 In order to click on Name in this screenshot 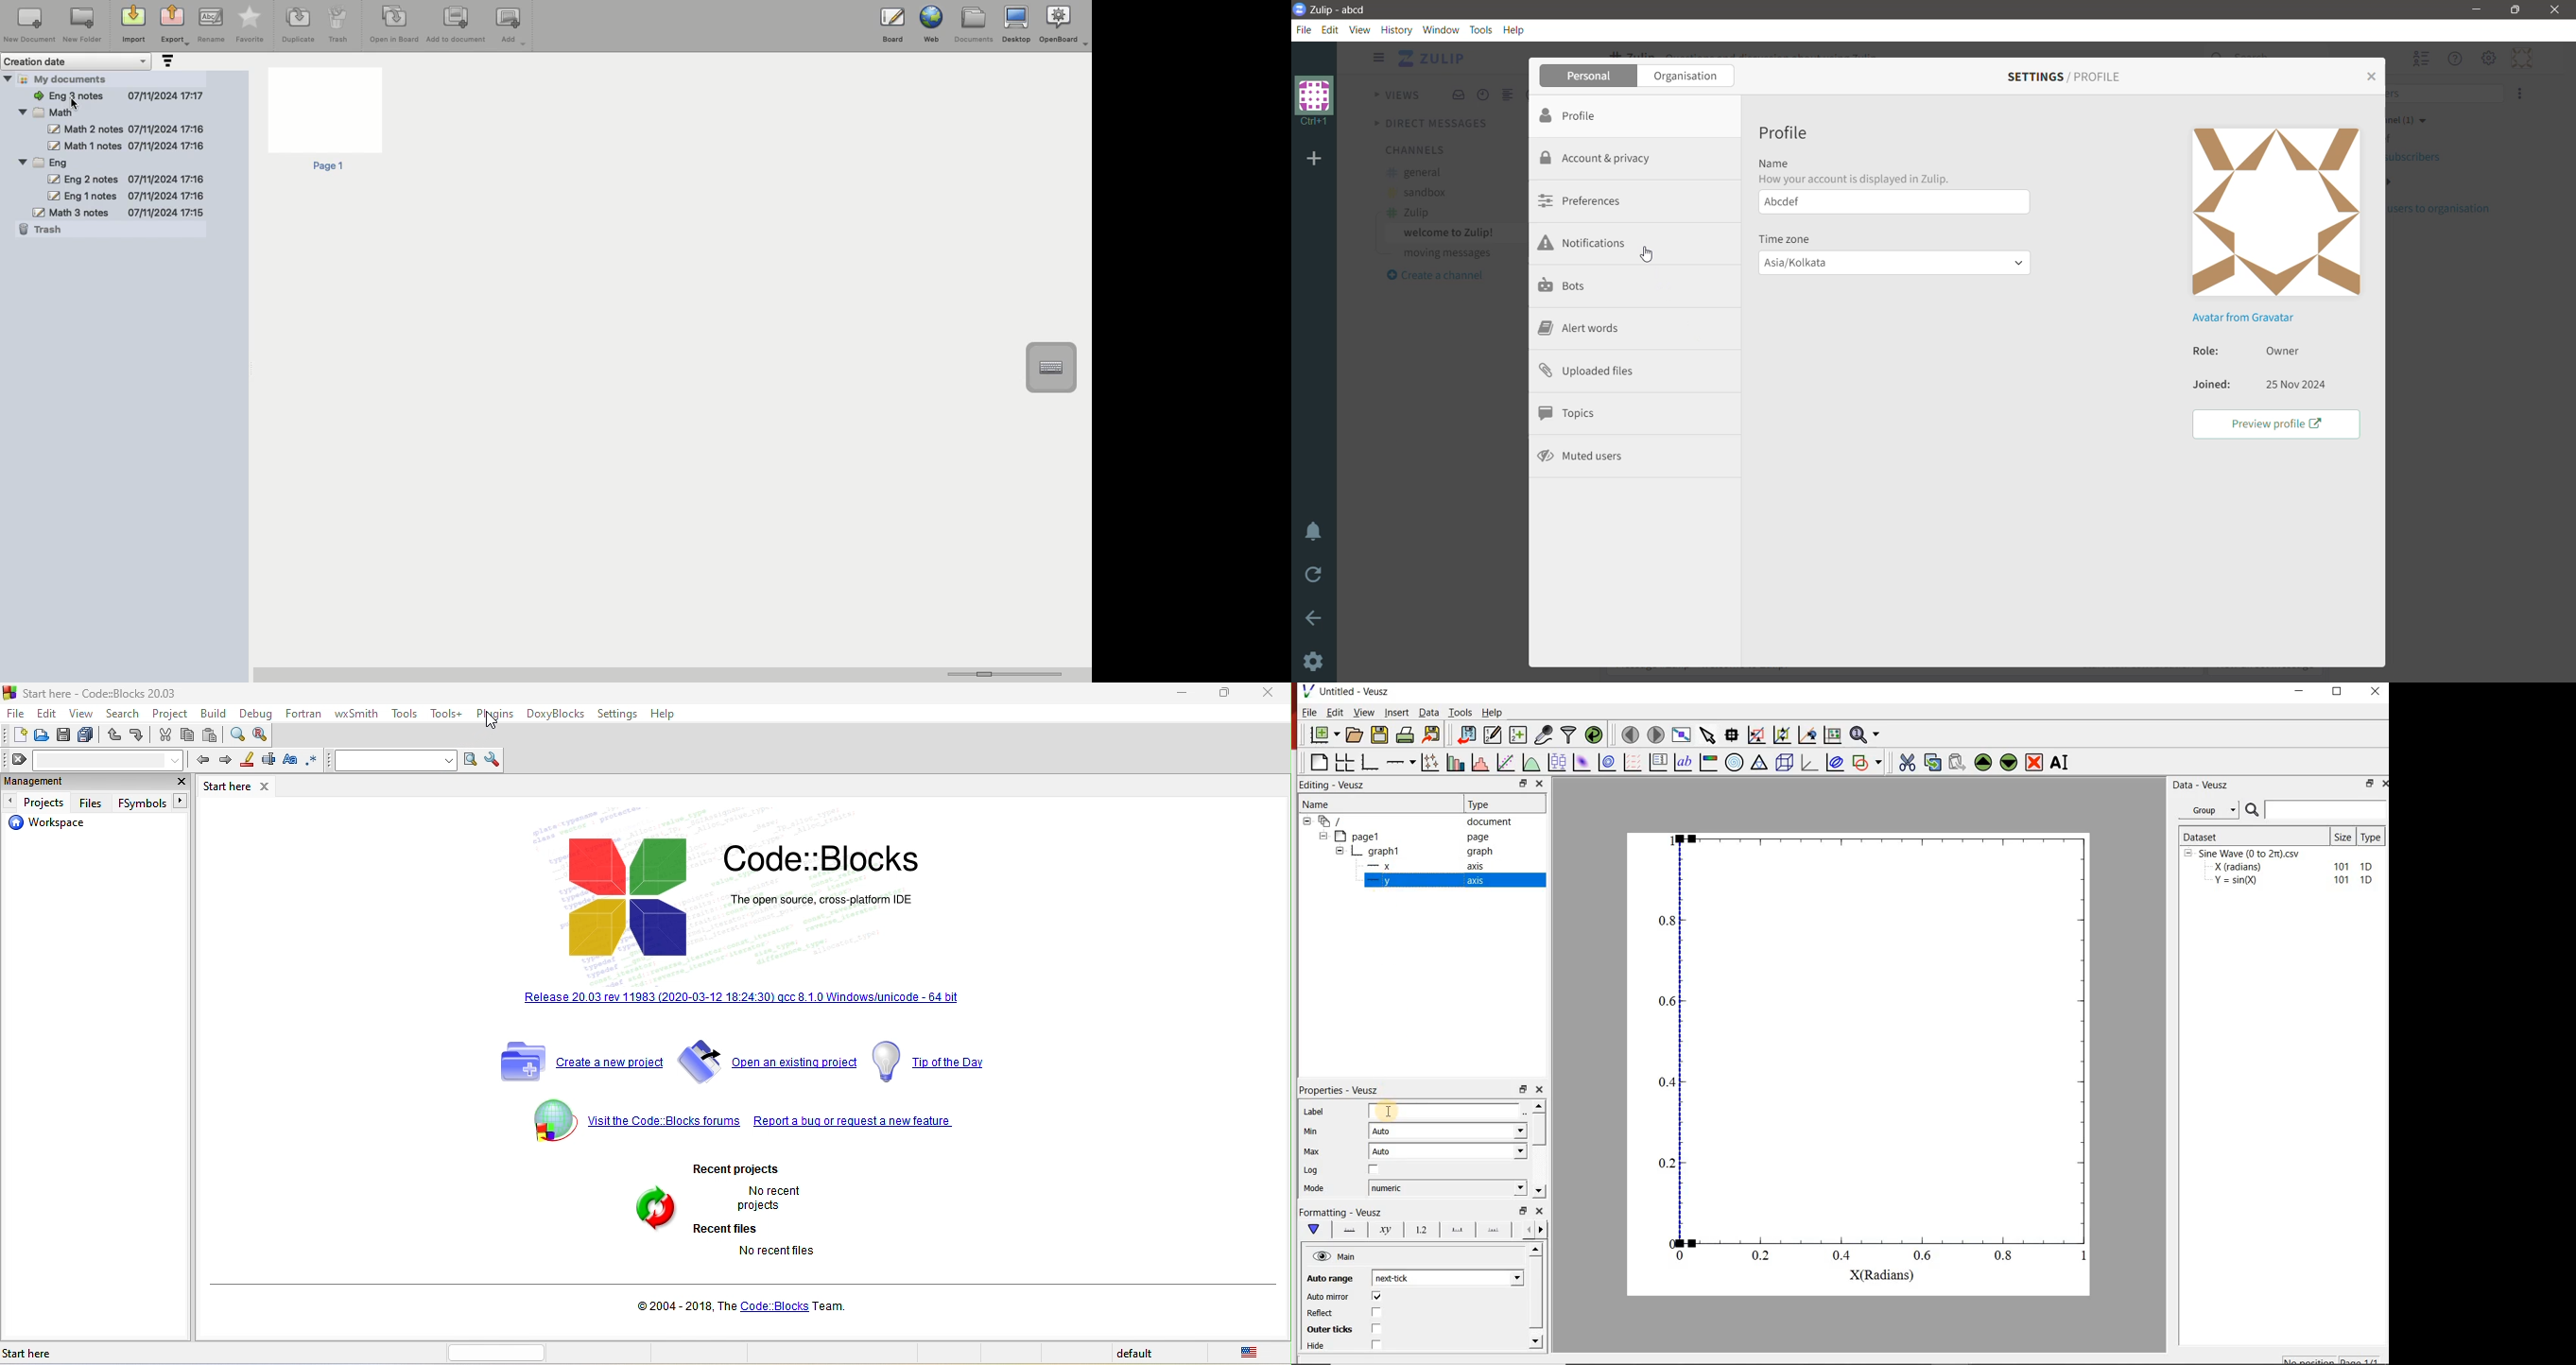, I will do `click(1859, 171)`.